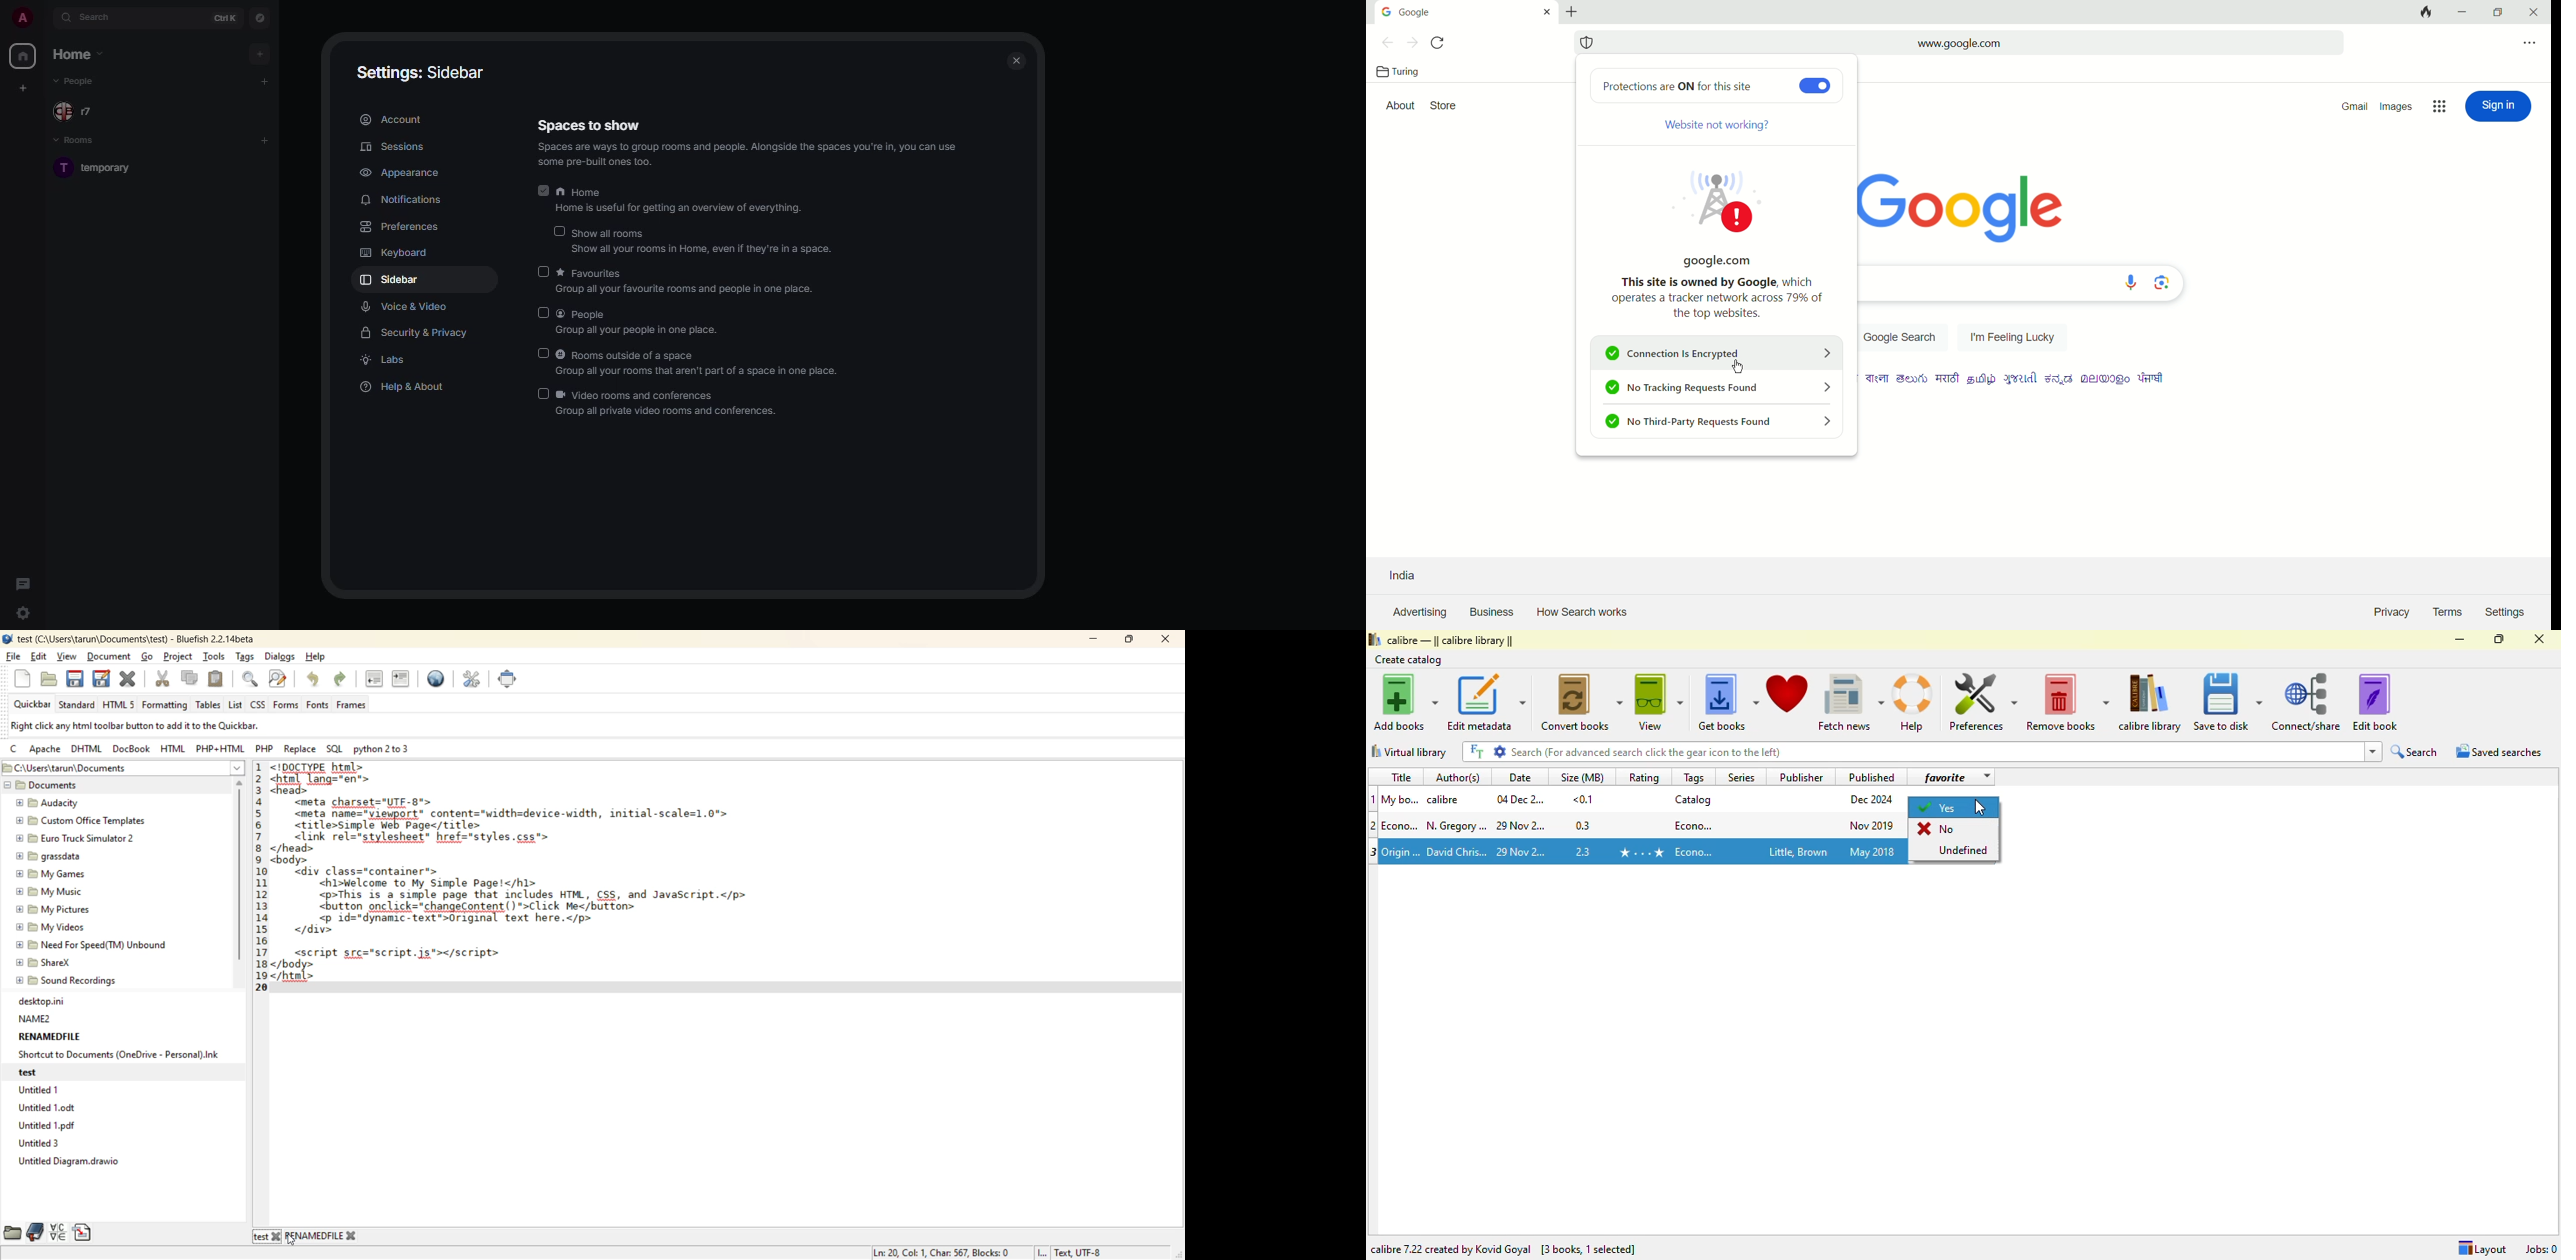 The width and height of the screenshot is (2576, 1260). What do you see at coordinates (80, 81) in the screenshot?
I see `people` at bounding box center [80, 81].